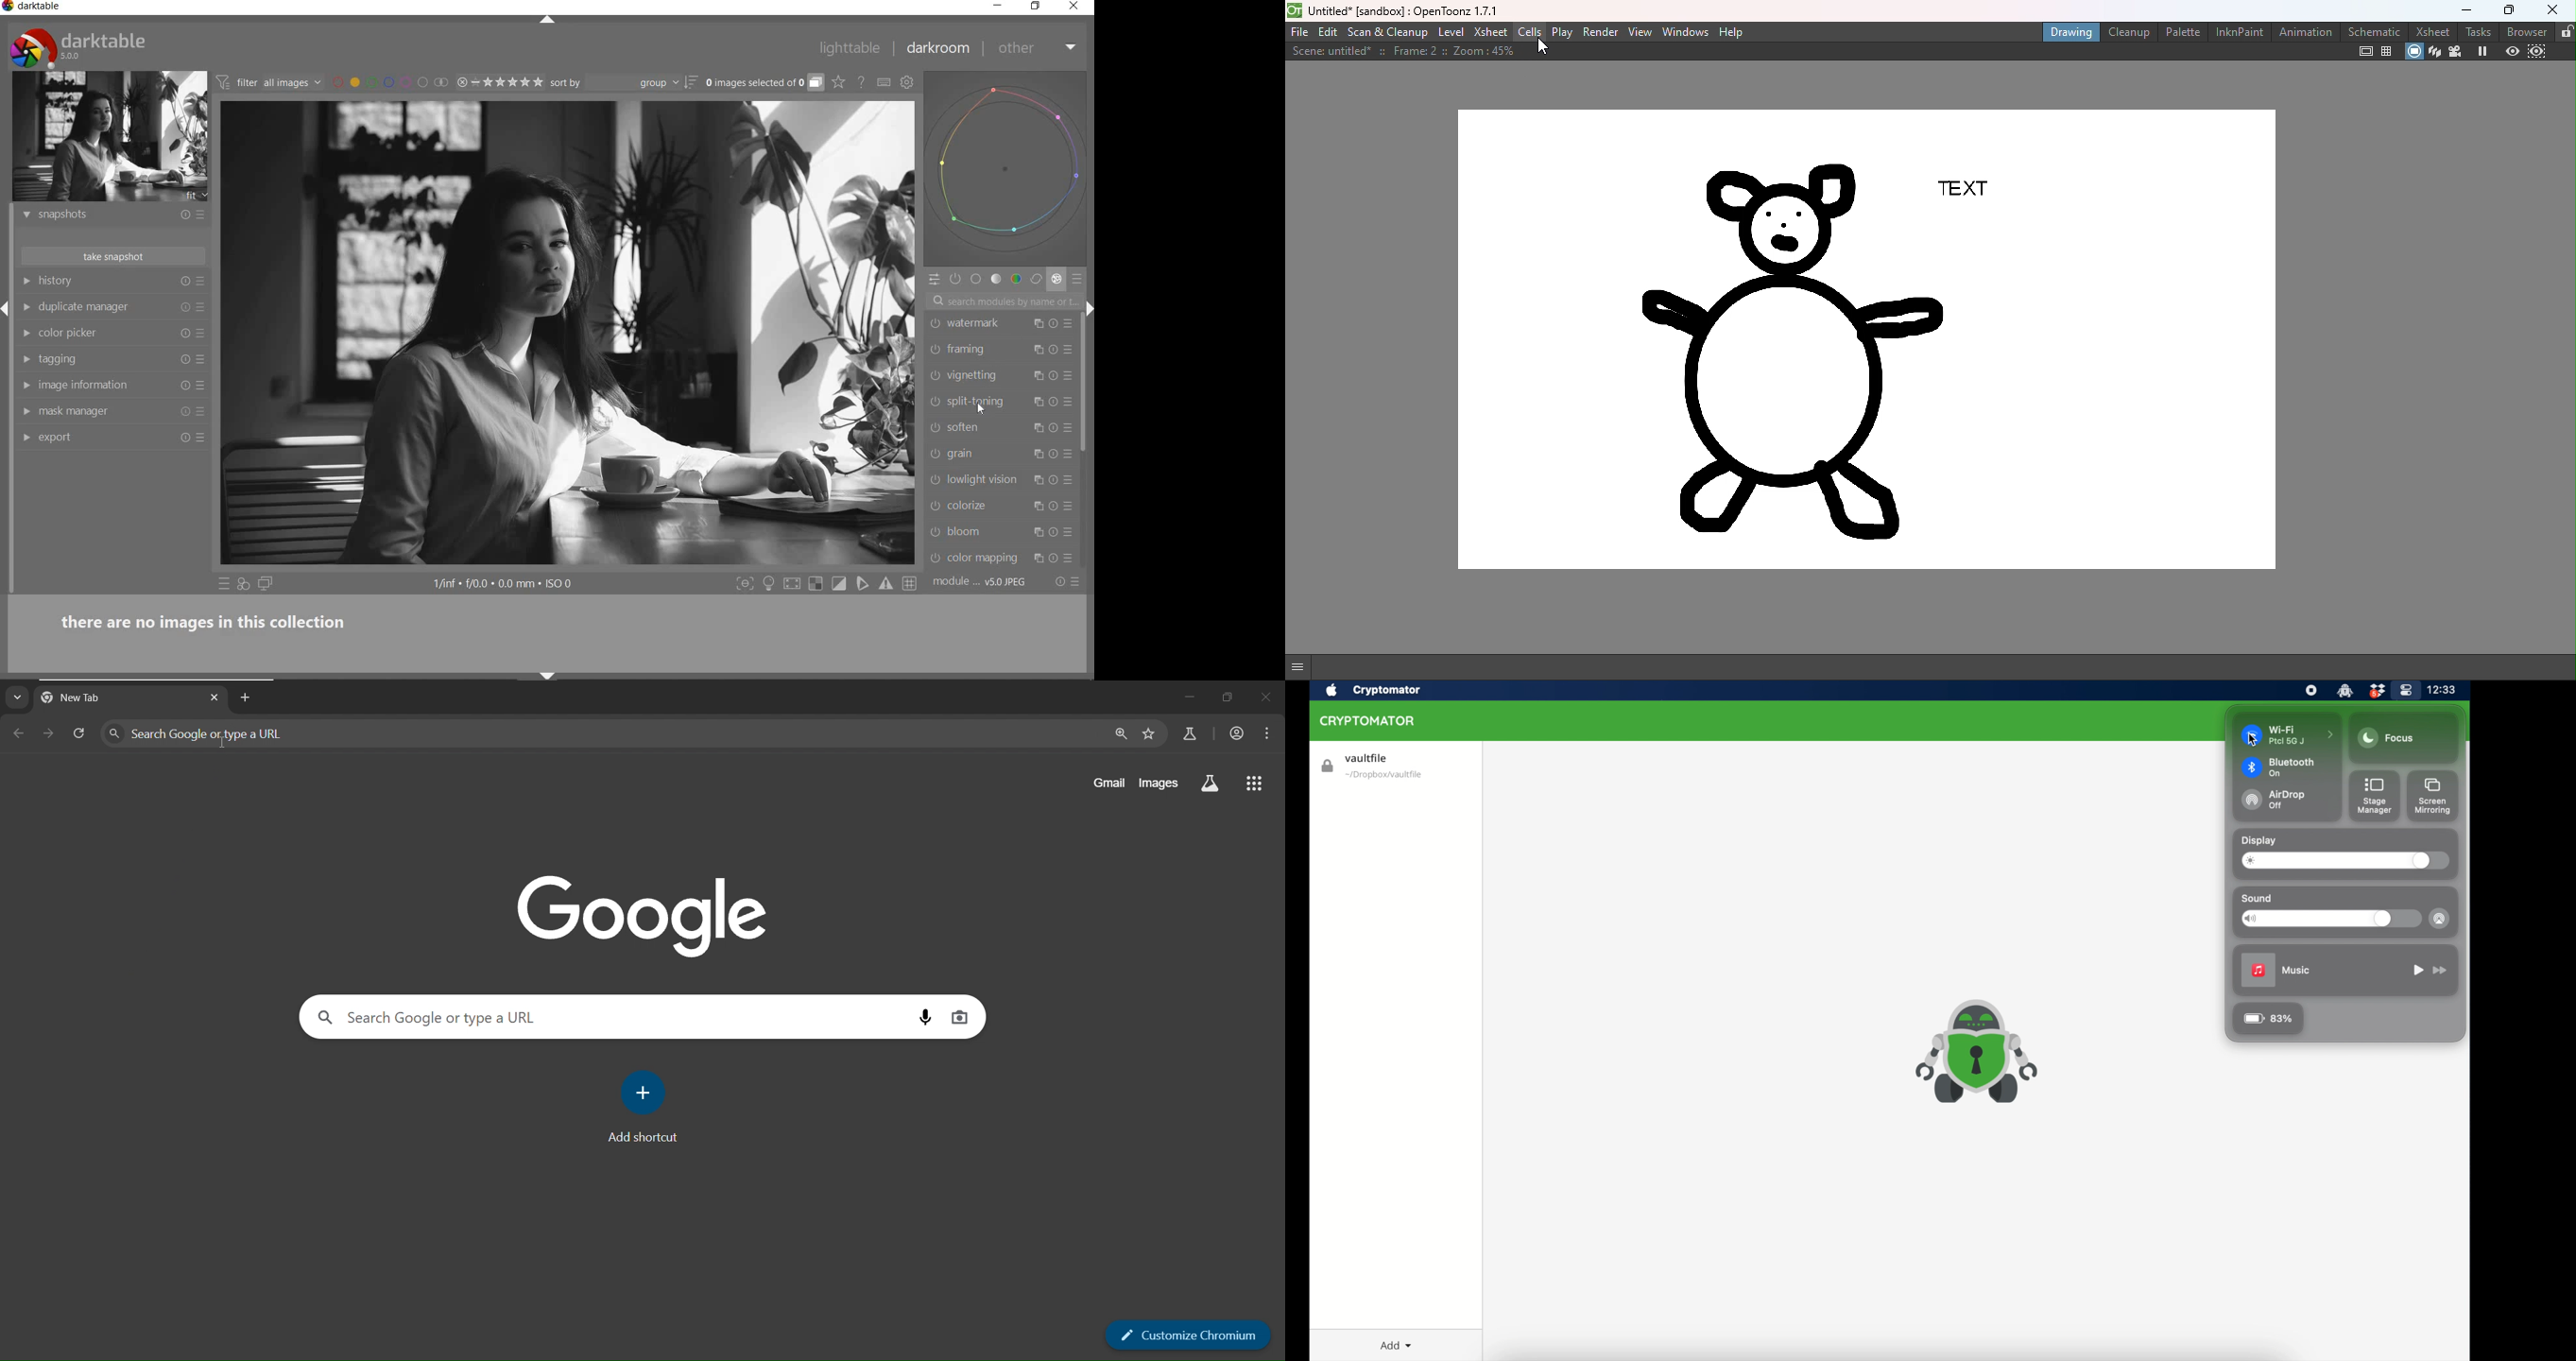  Describe the element at coordinates (103, 217) in the screenshot. I see `snapshots` at that location.